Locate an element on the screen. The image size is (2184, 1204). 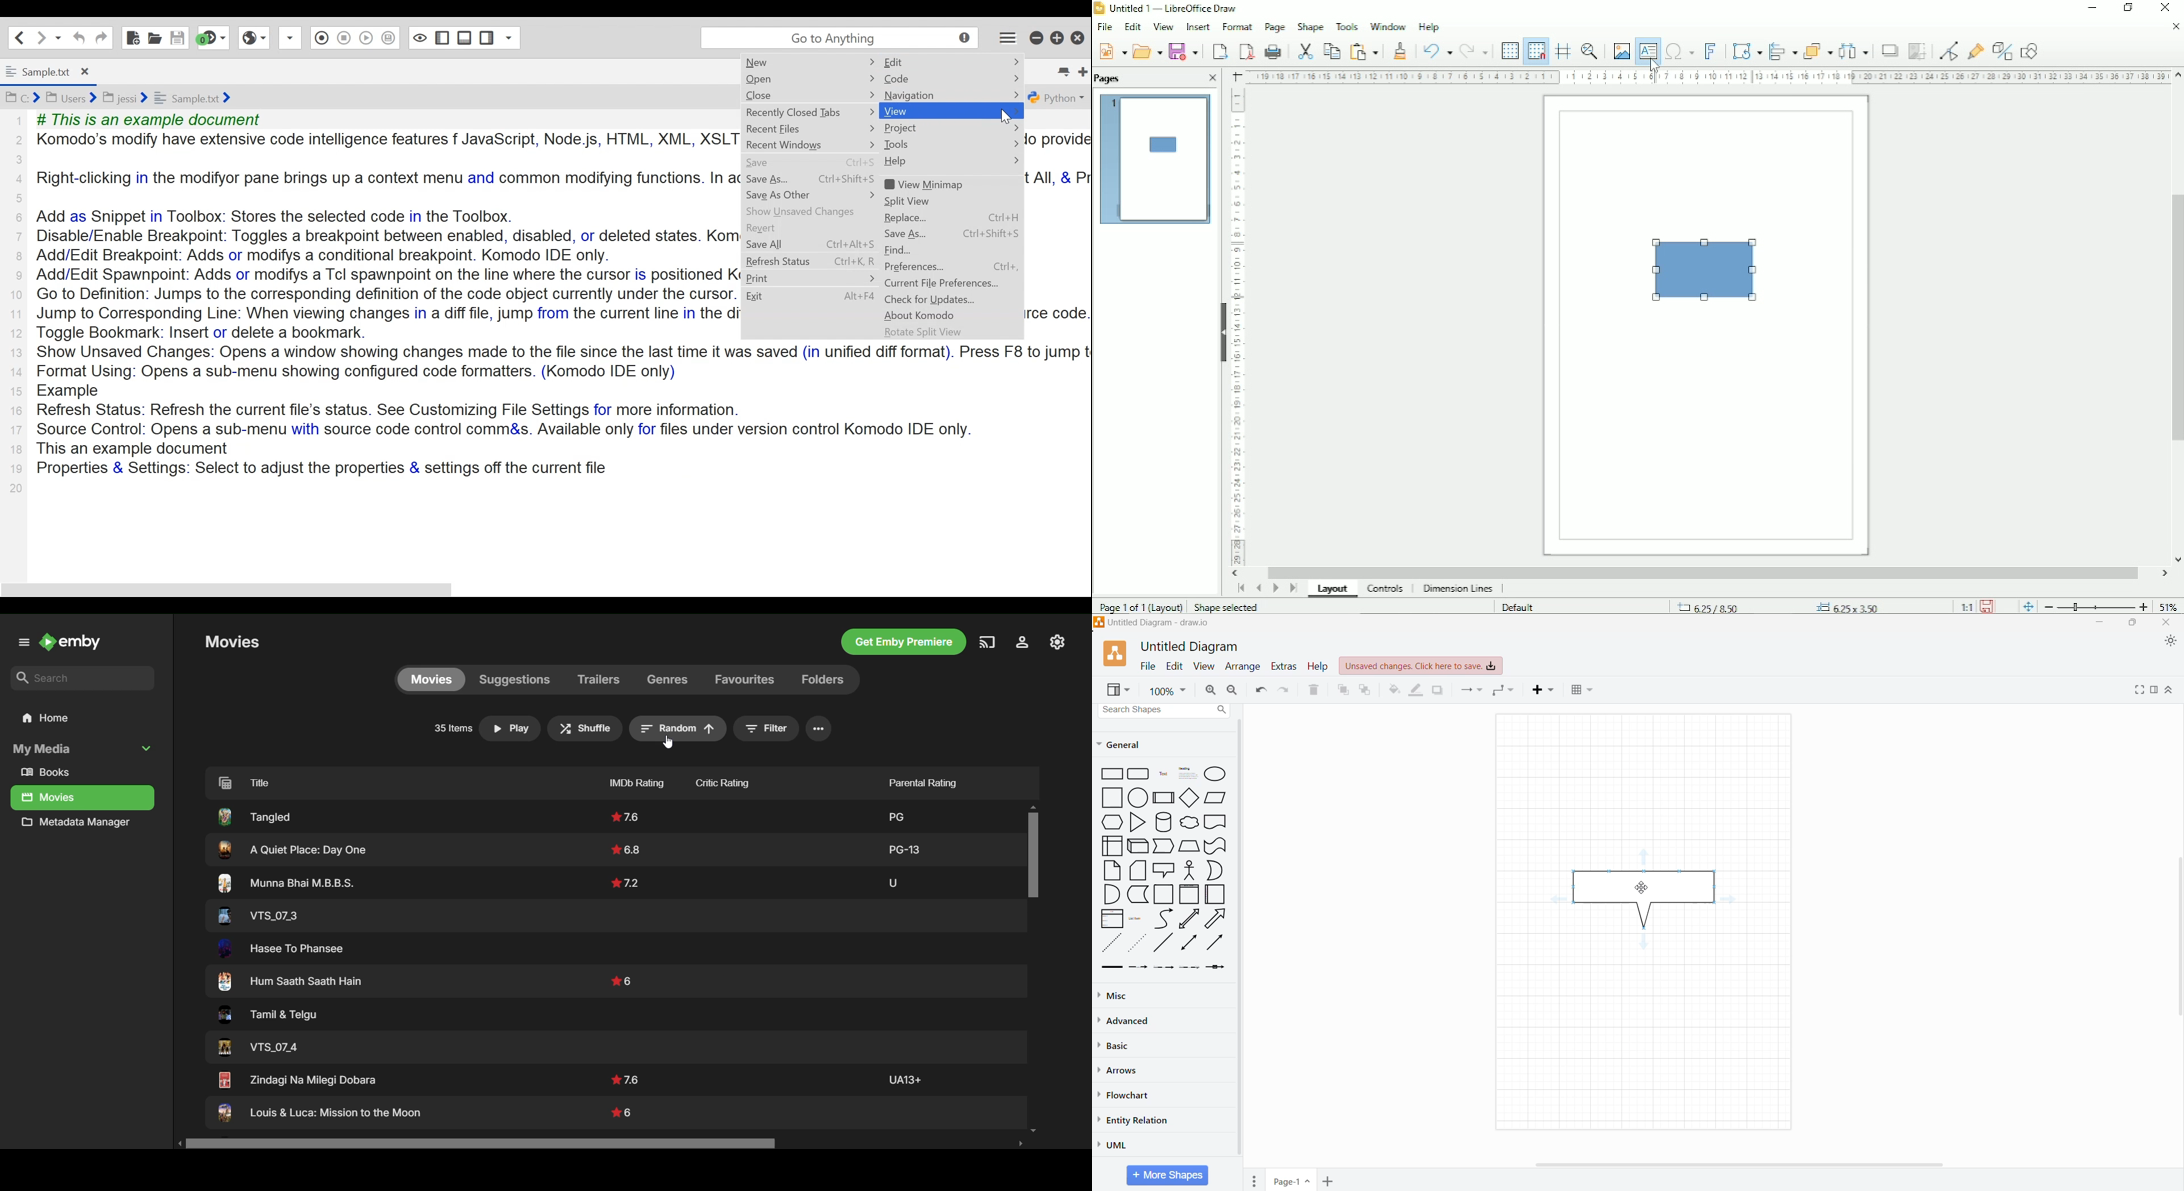
New File is located at coordinates (134, 37).